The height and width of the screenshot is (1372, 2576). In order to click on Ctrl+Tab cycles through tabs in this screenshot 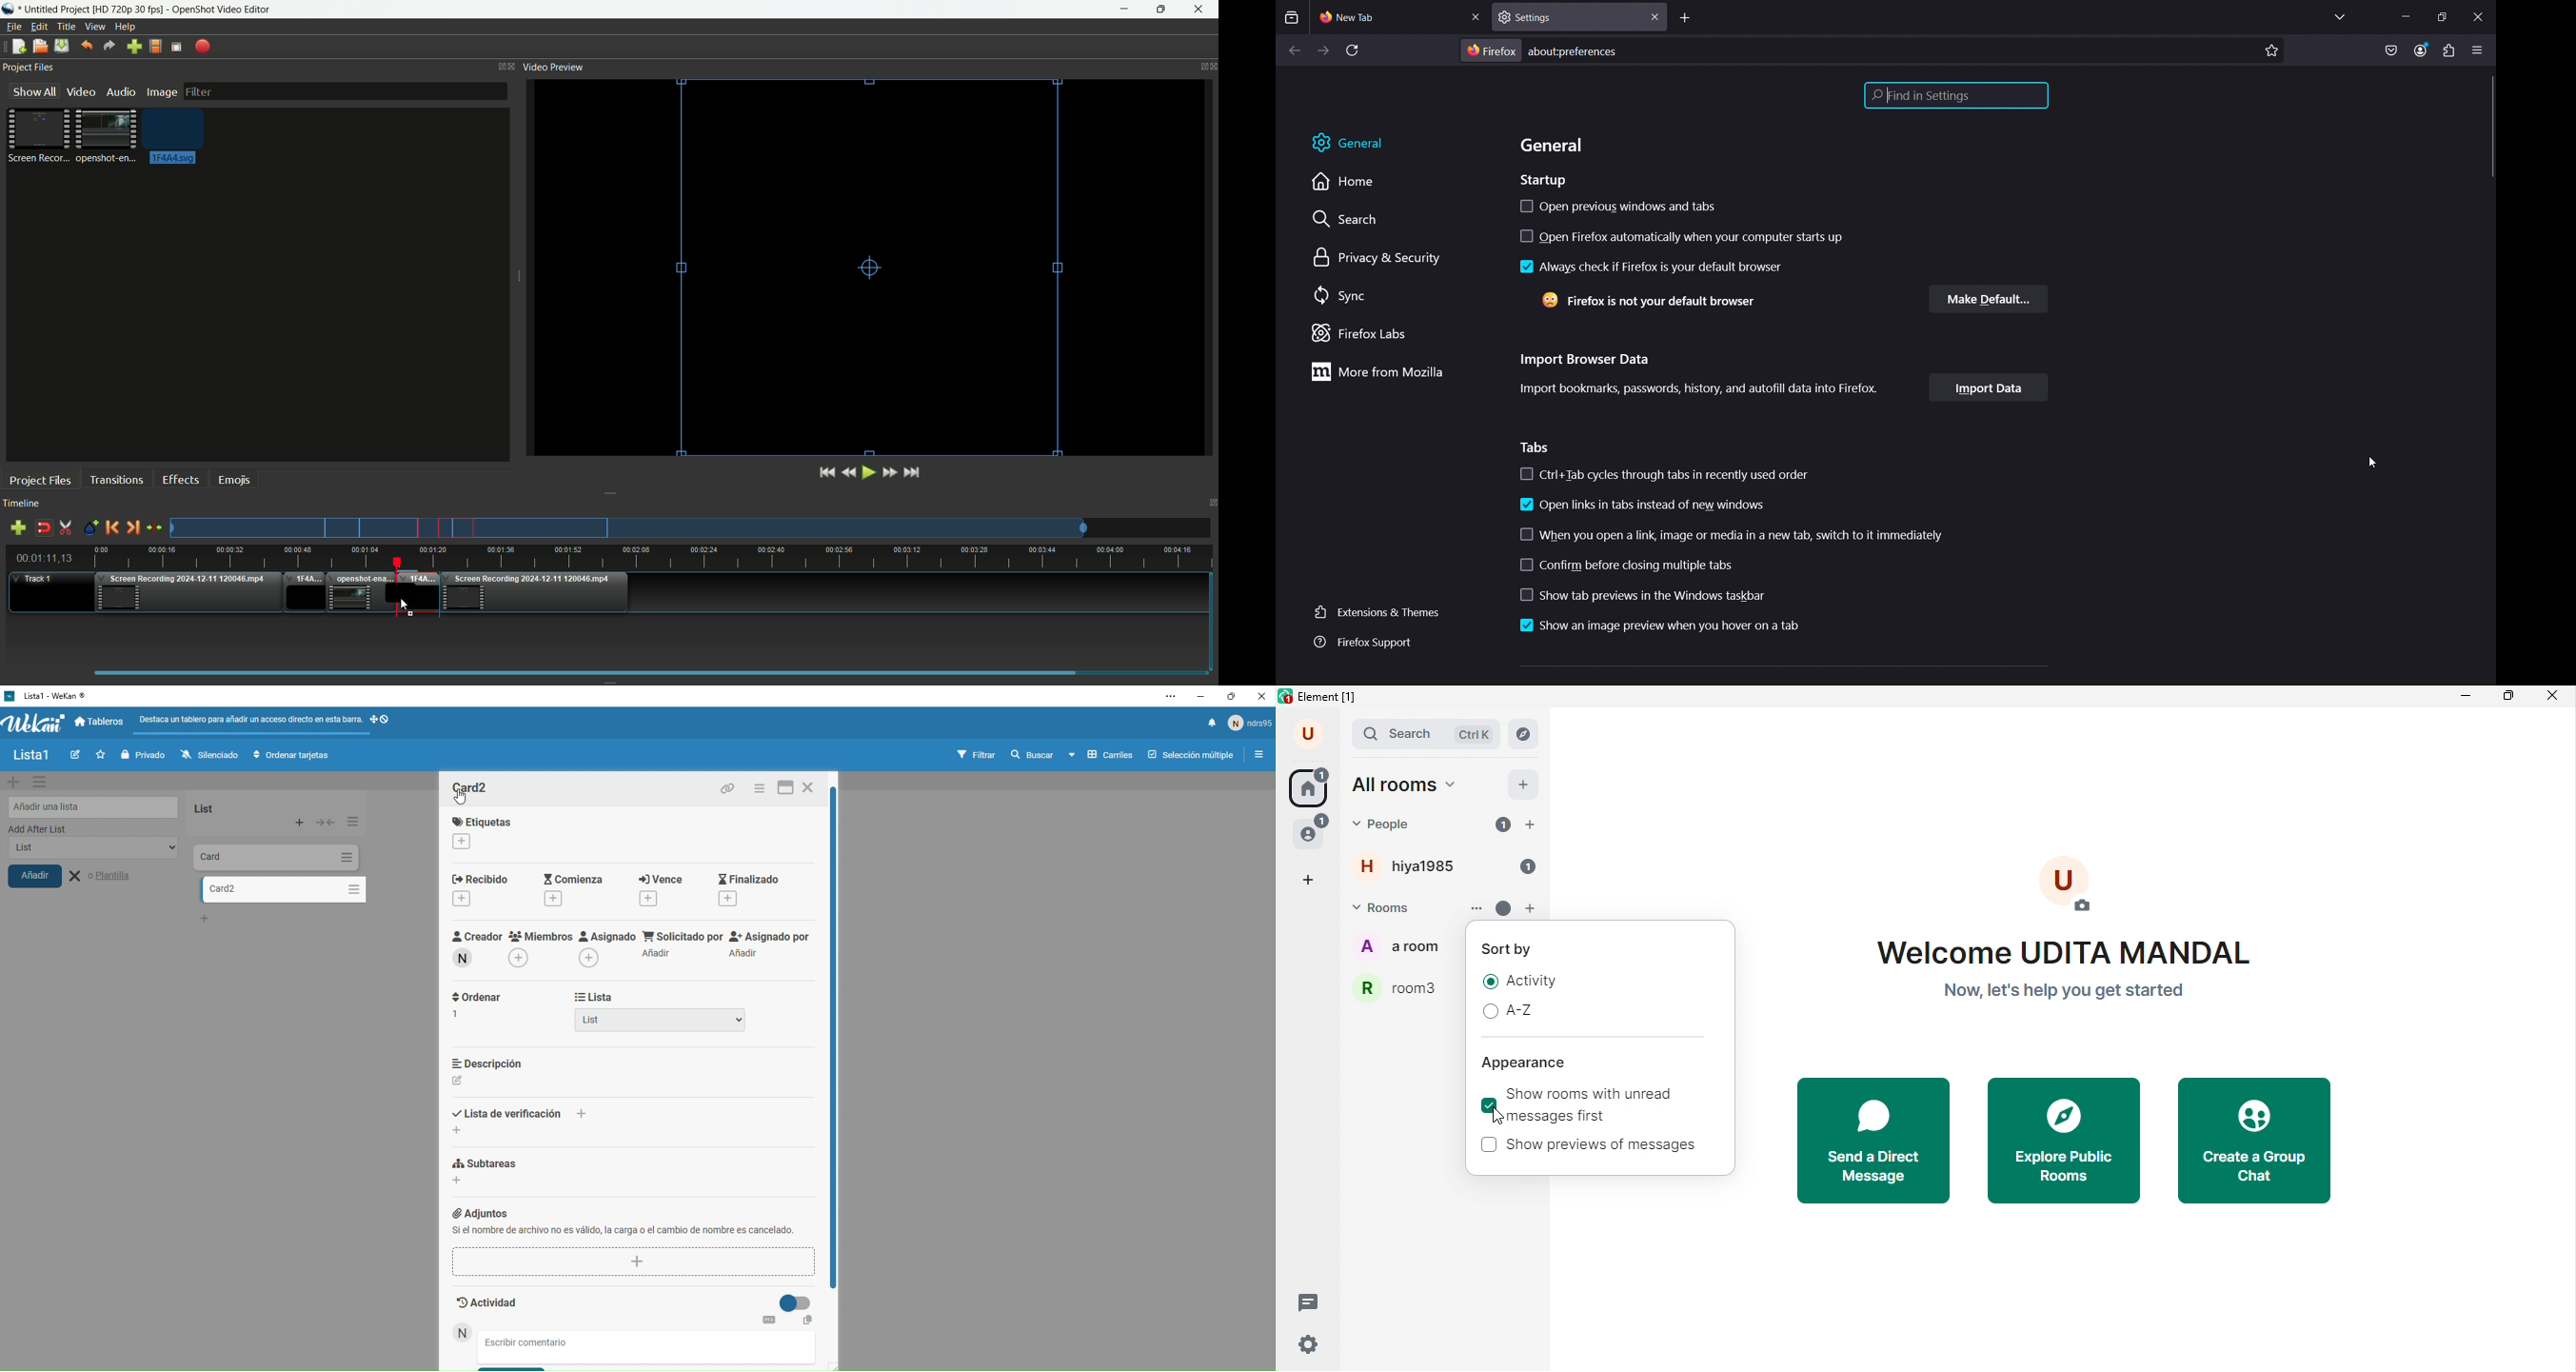, I will do `click(1665, 474)`.